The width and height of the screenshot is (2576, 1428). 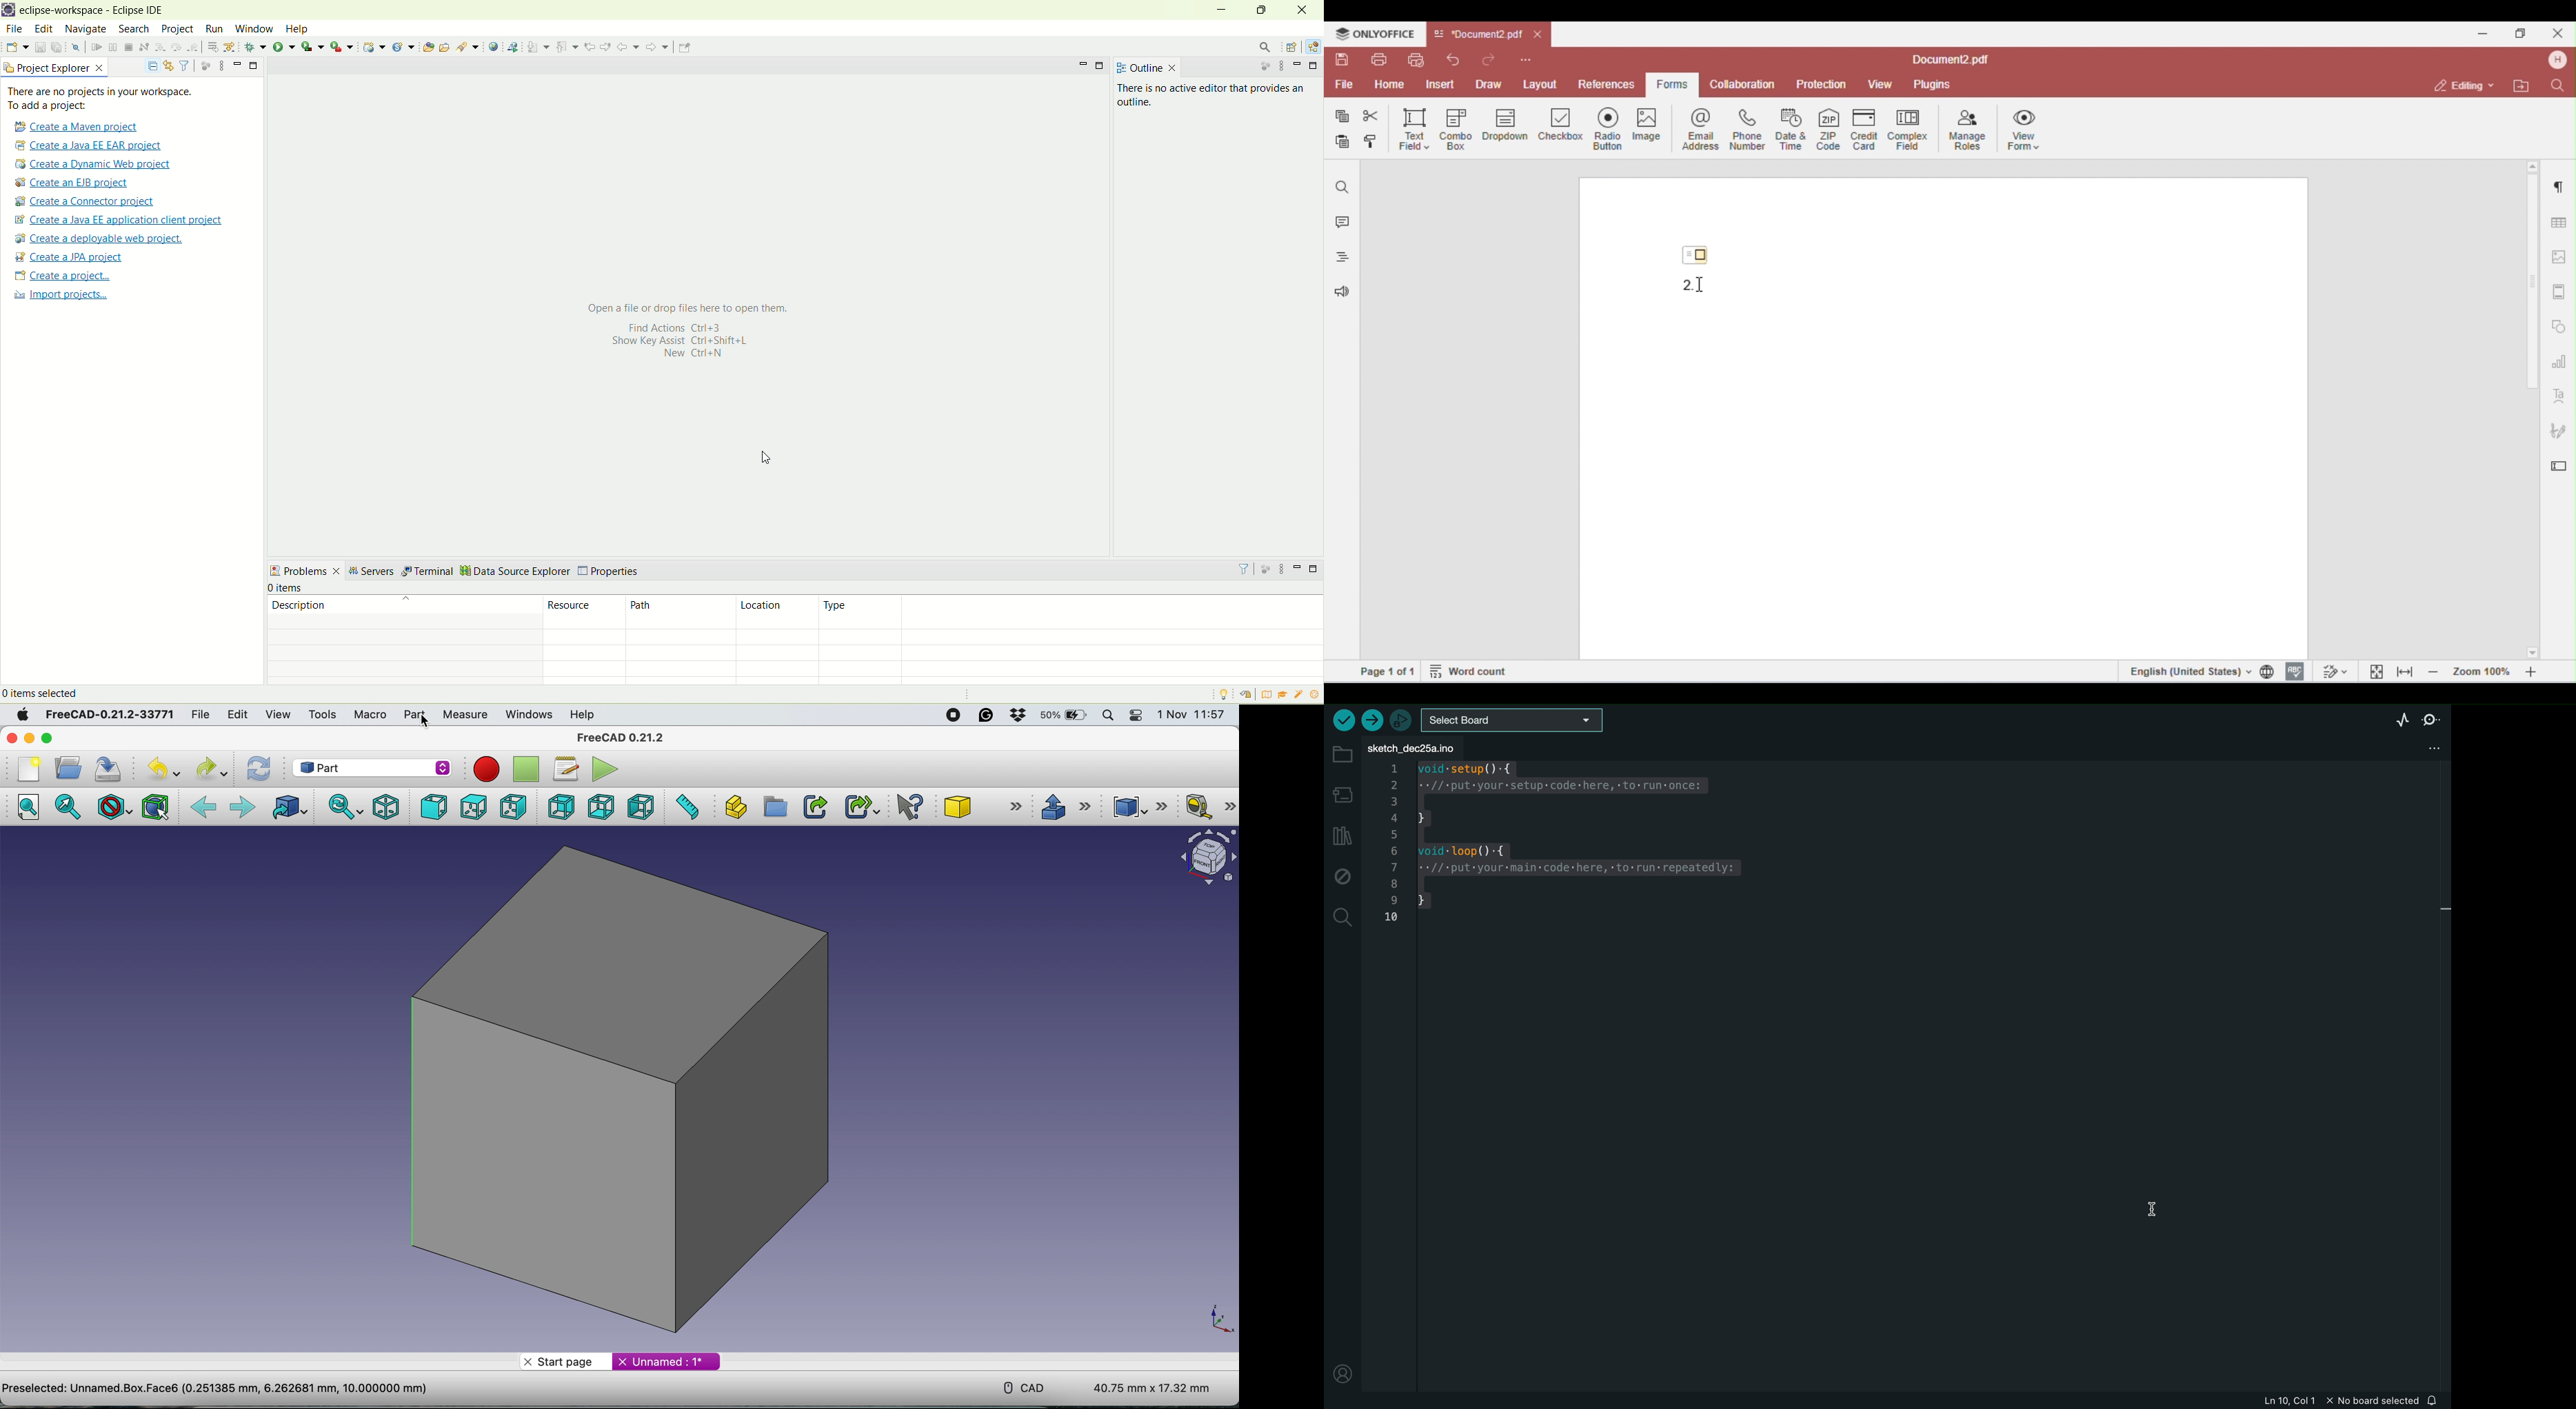 I want to click on project, so click(x=177, y=29).